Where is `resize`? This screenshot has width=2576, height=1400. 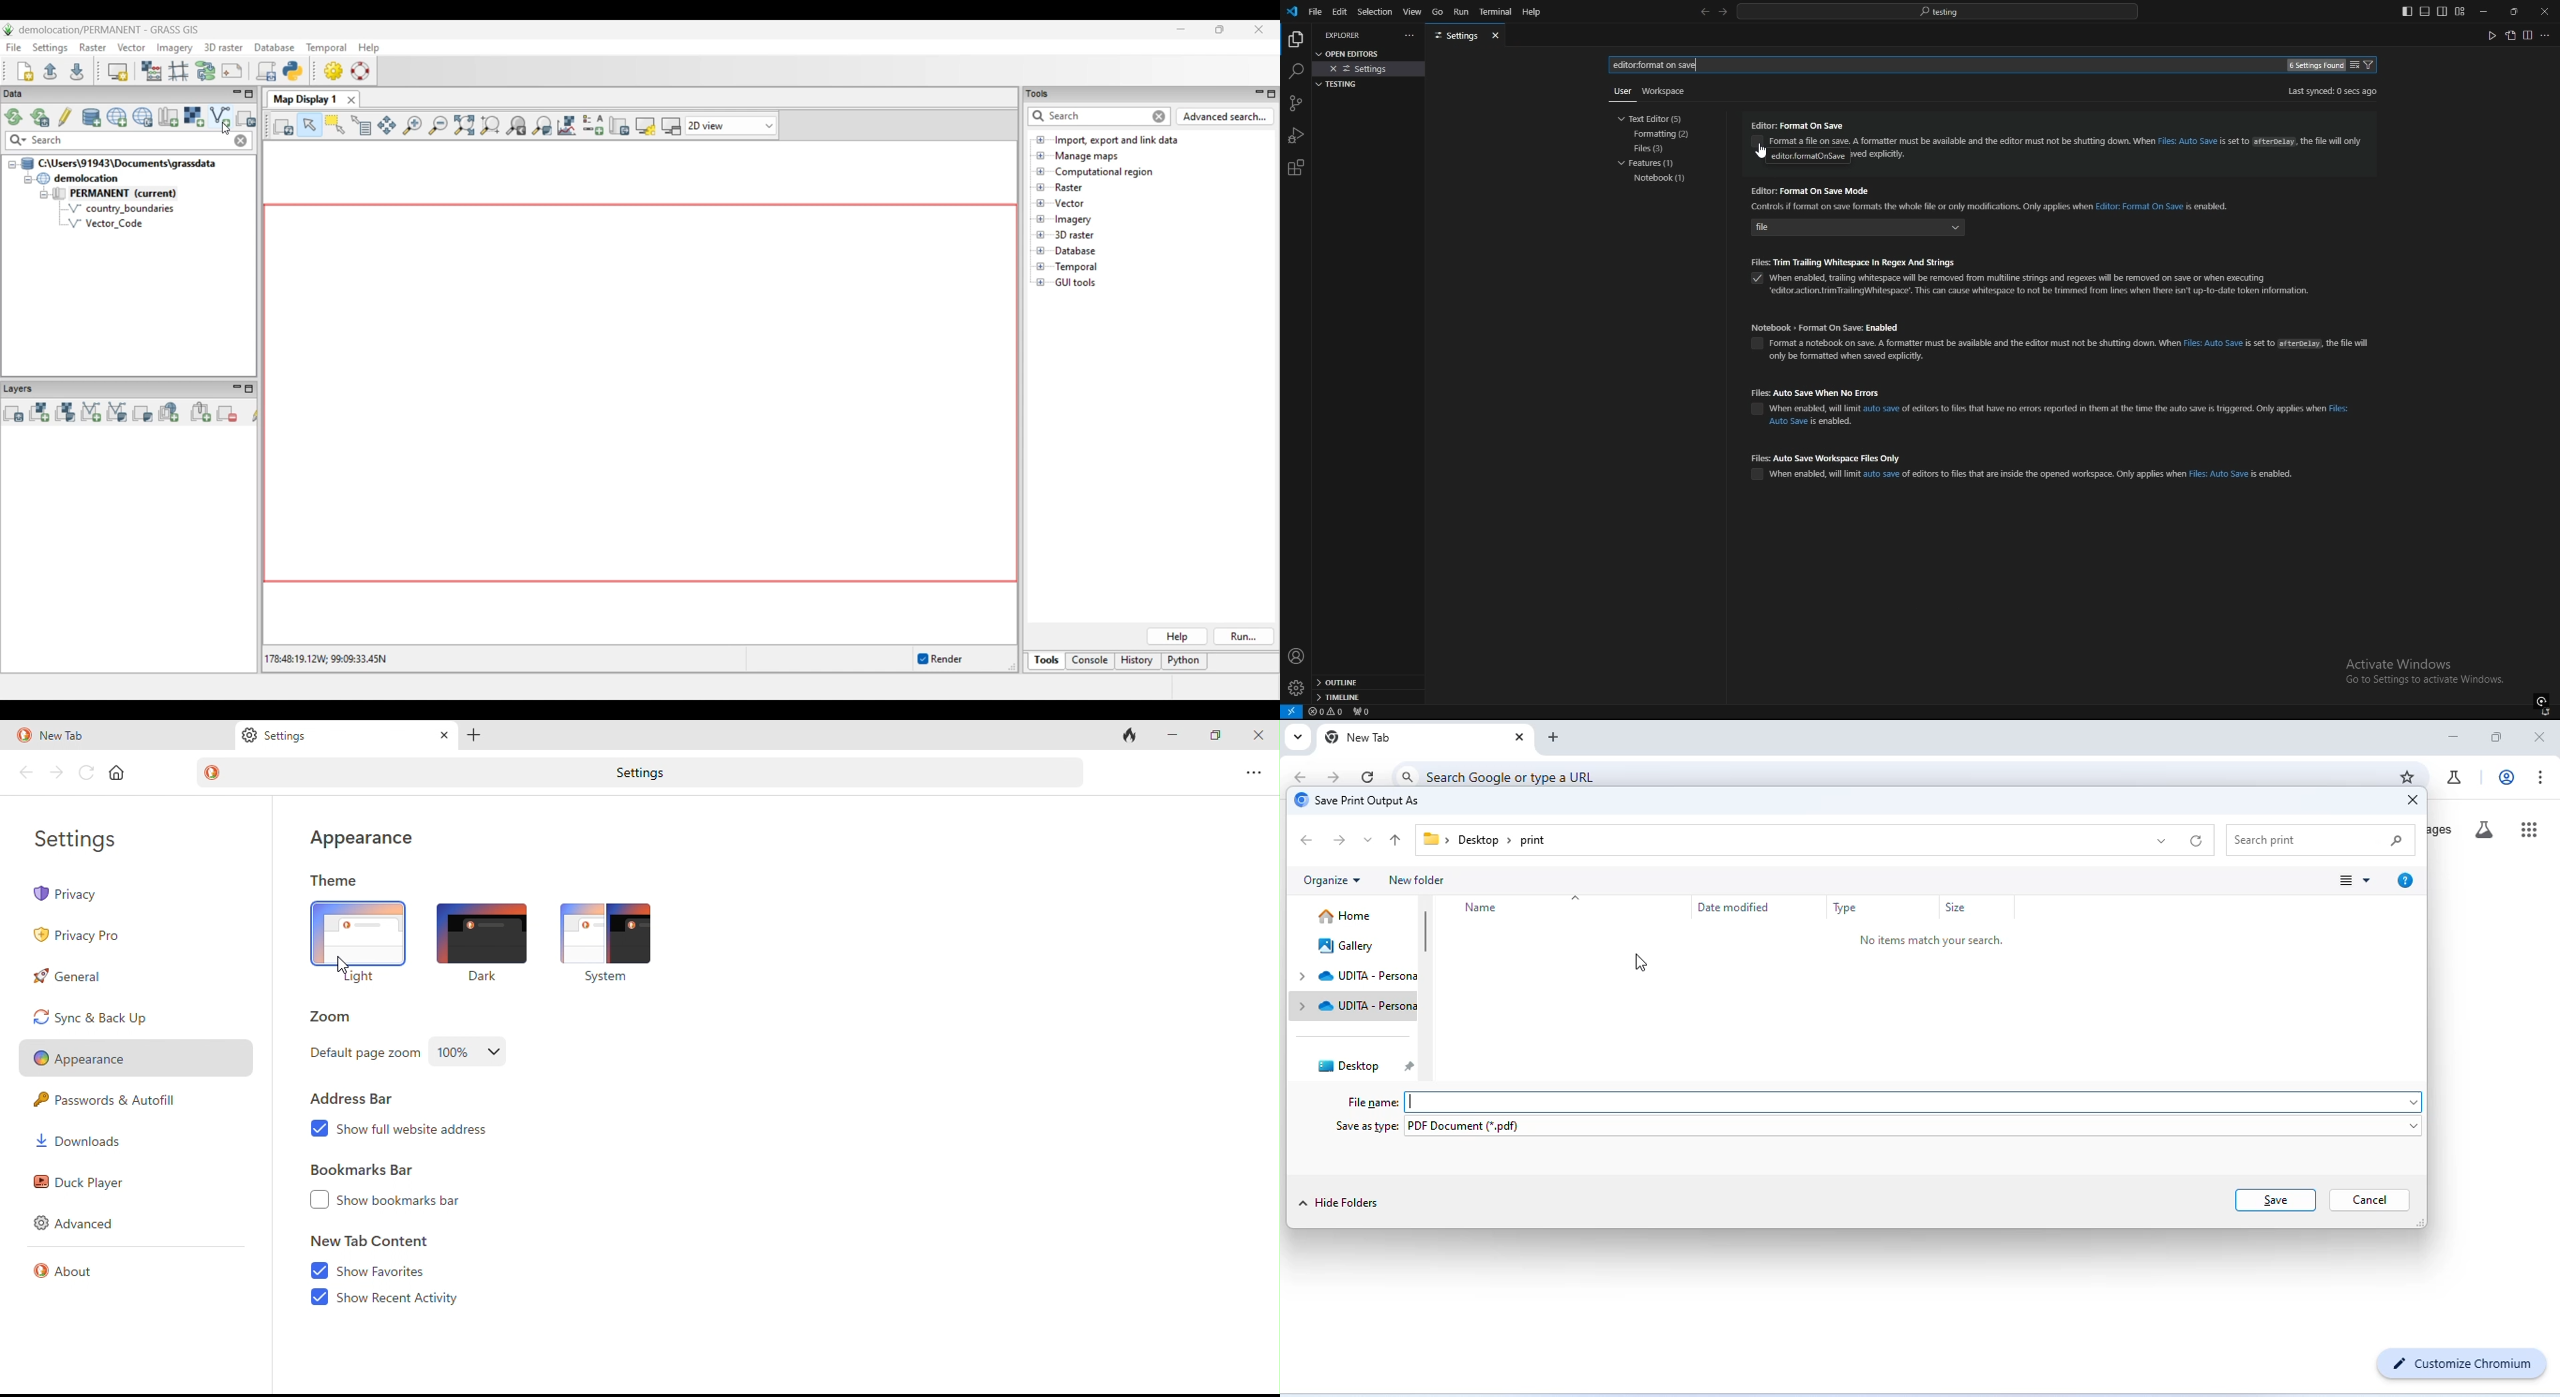 resize is located at coordinates (2513, 11).